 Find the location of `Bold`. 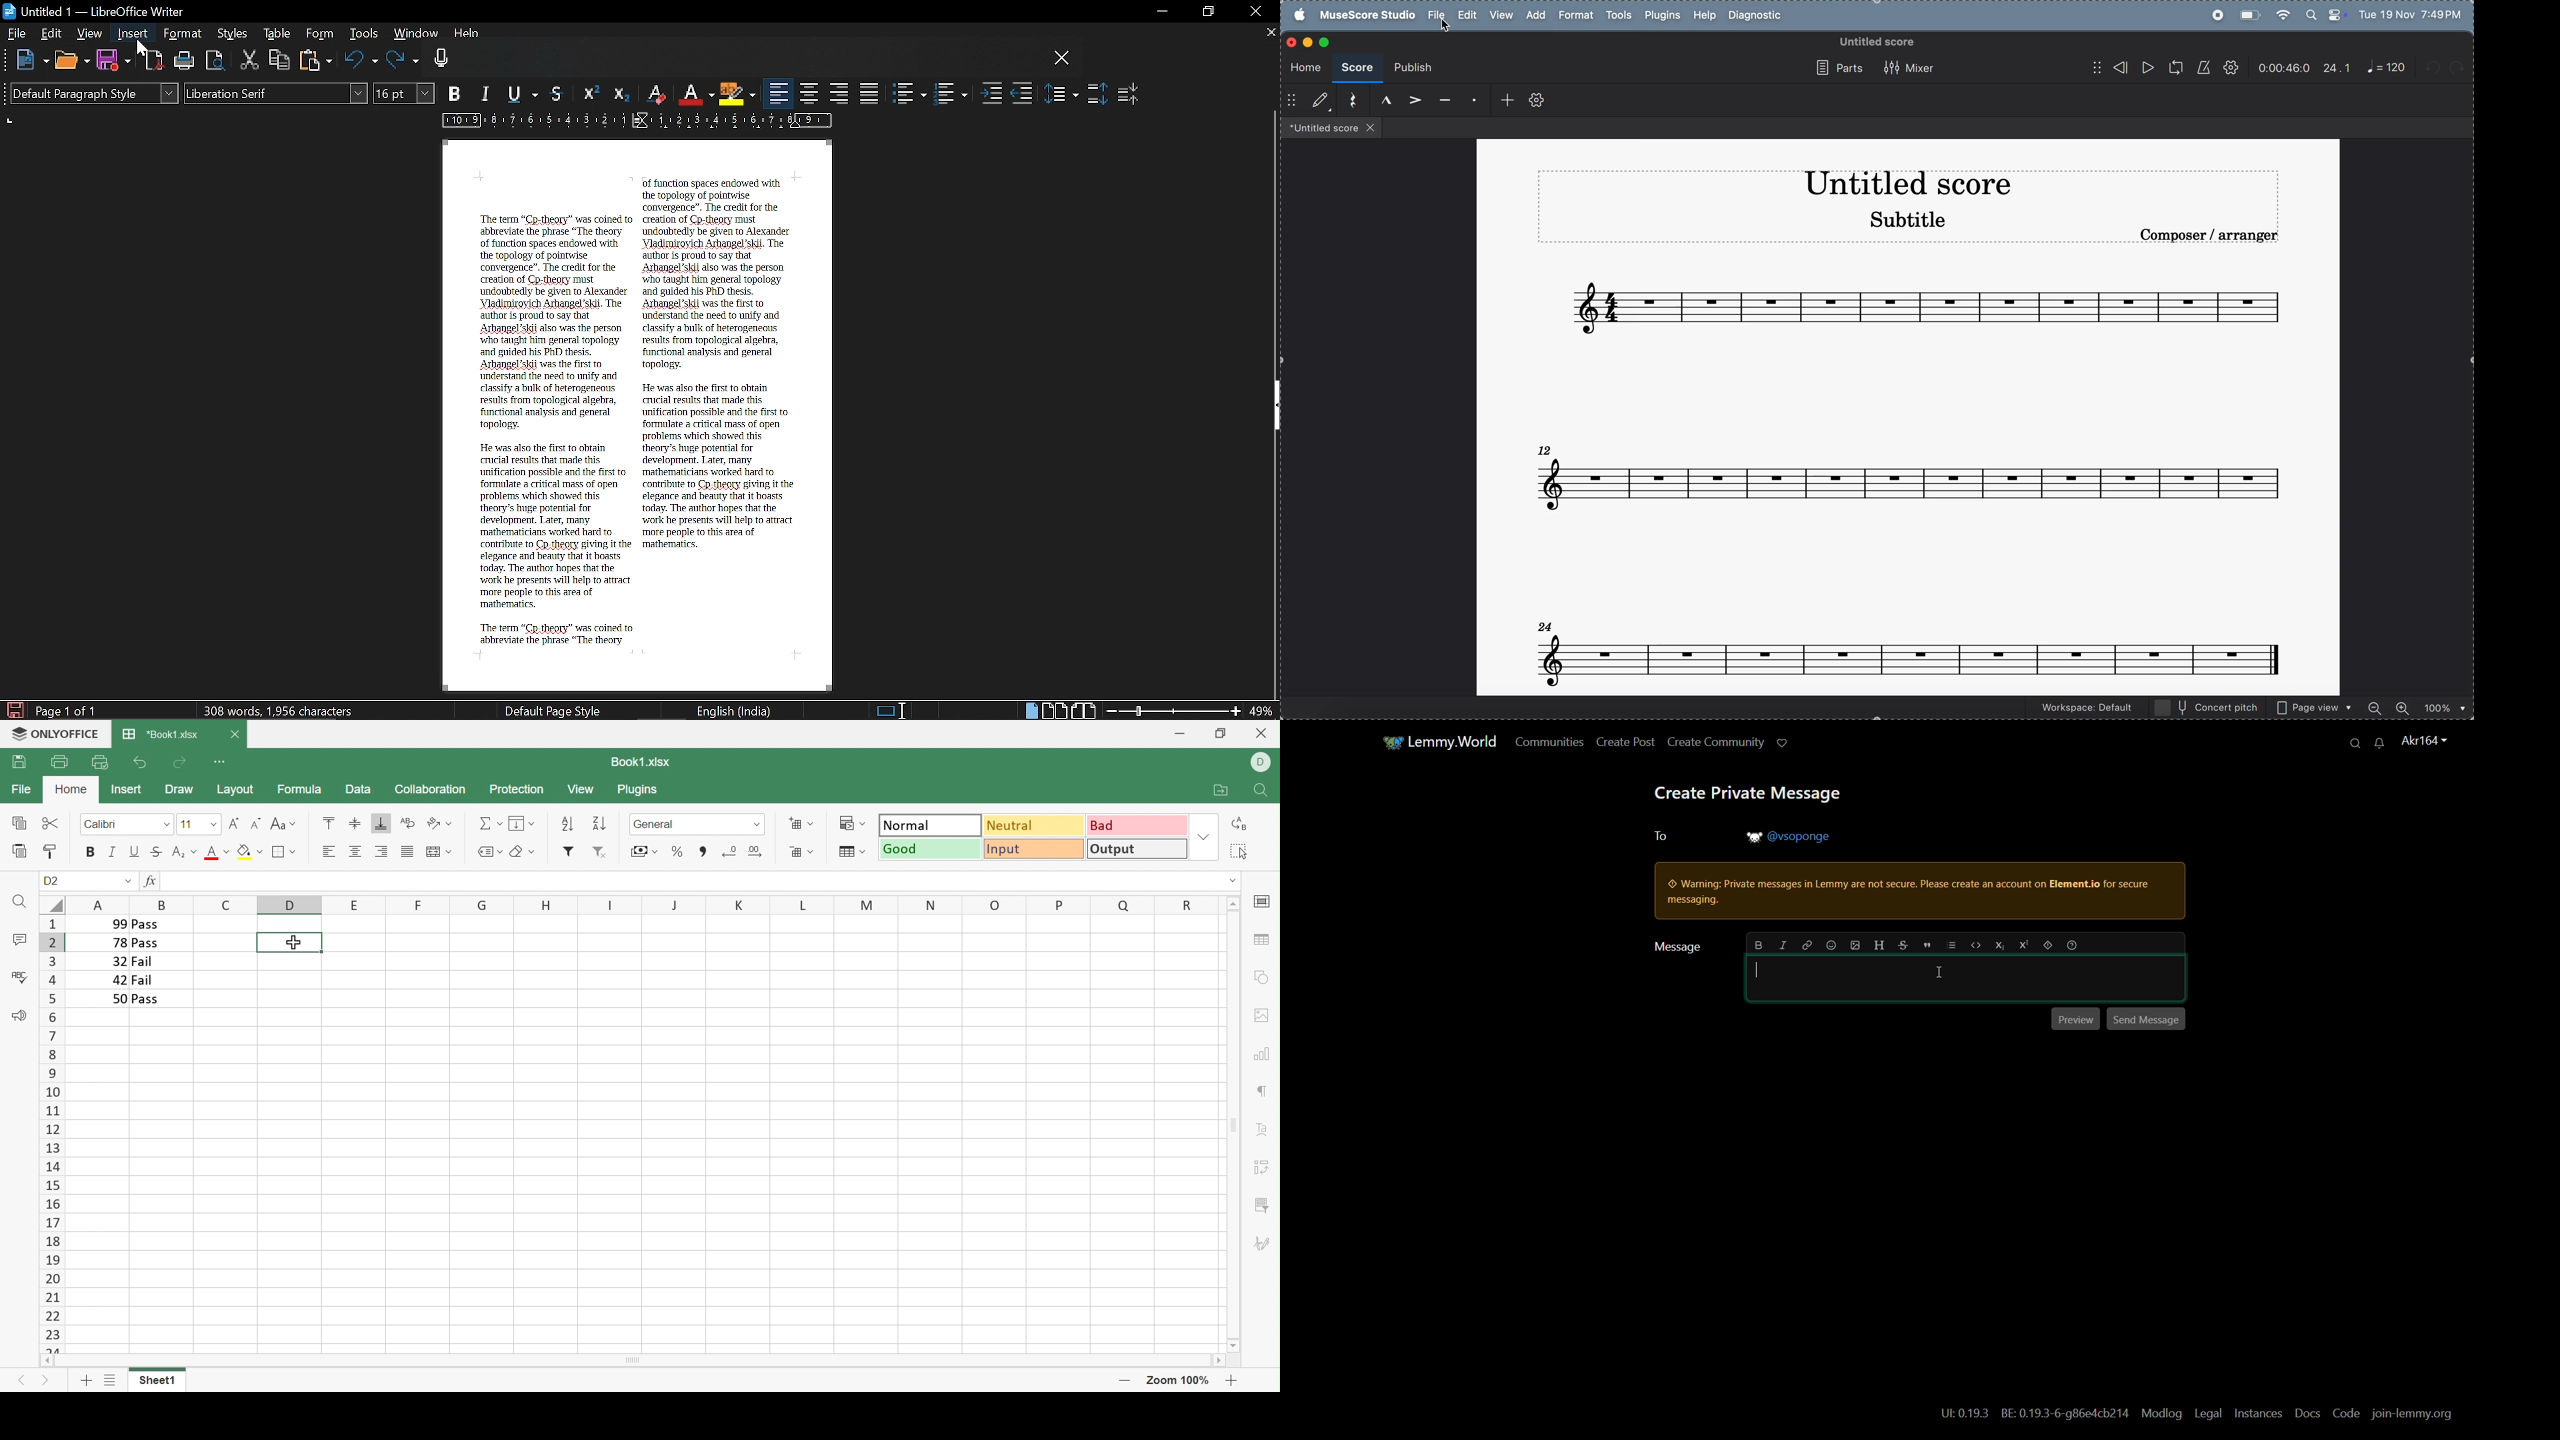

Bold is located at coordinates (91, 852).